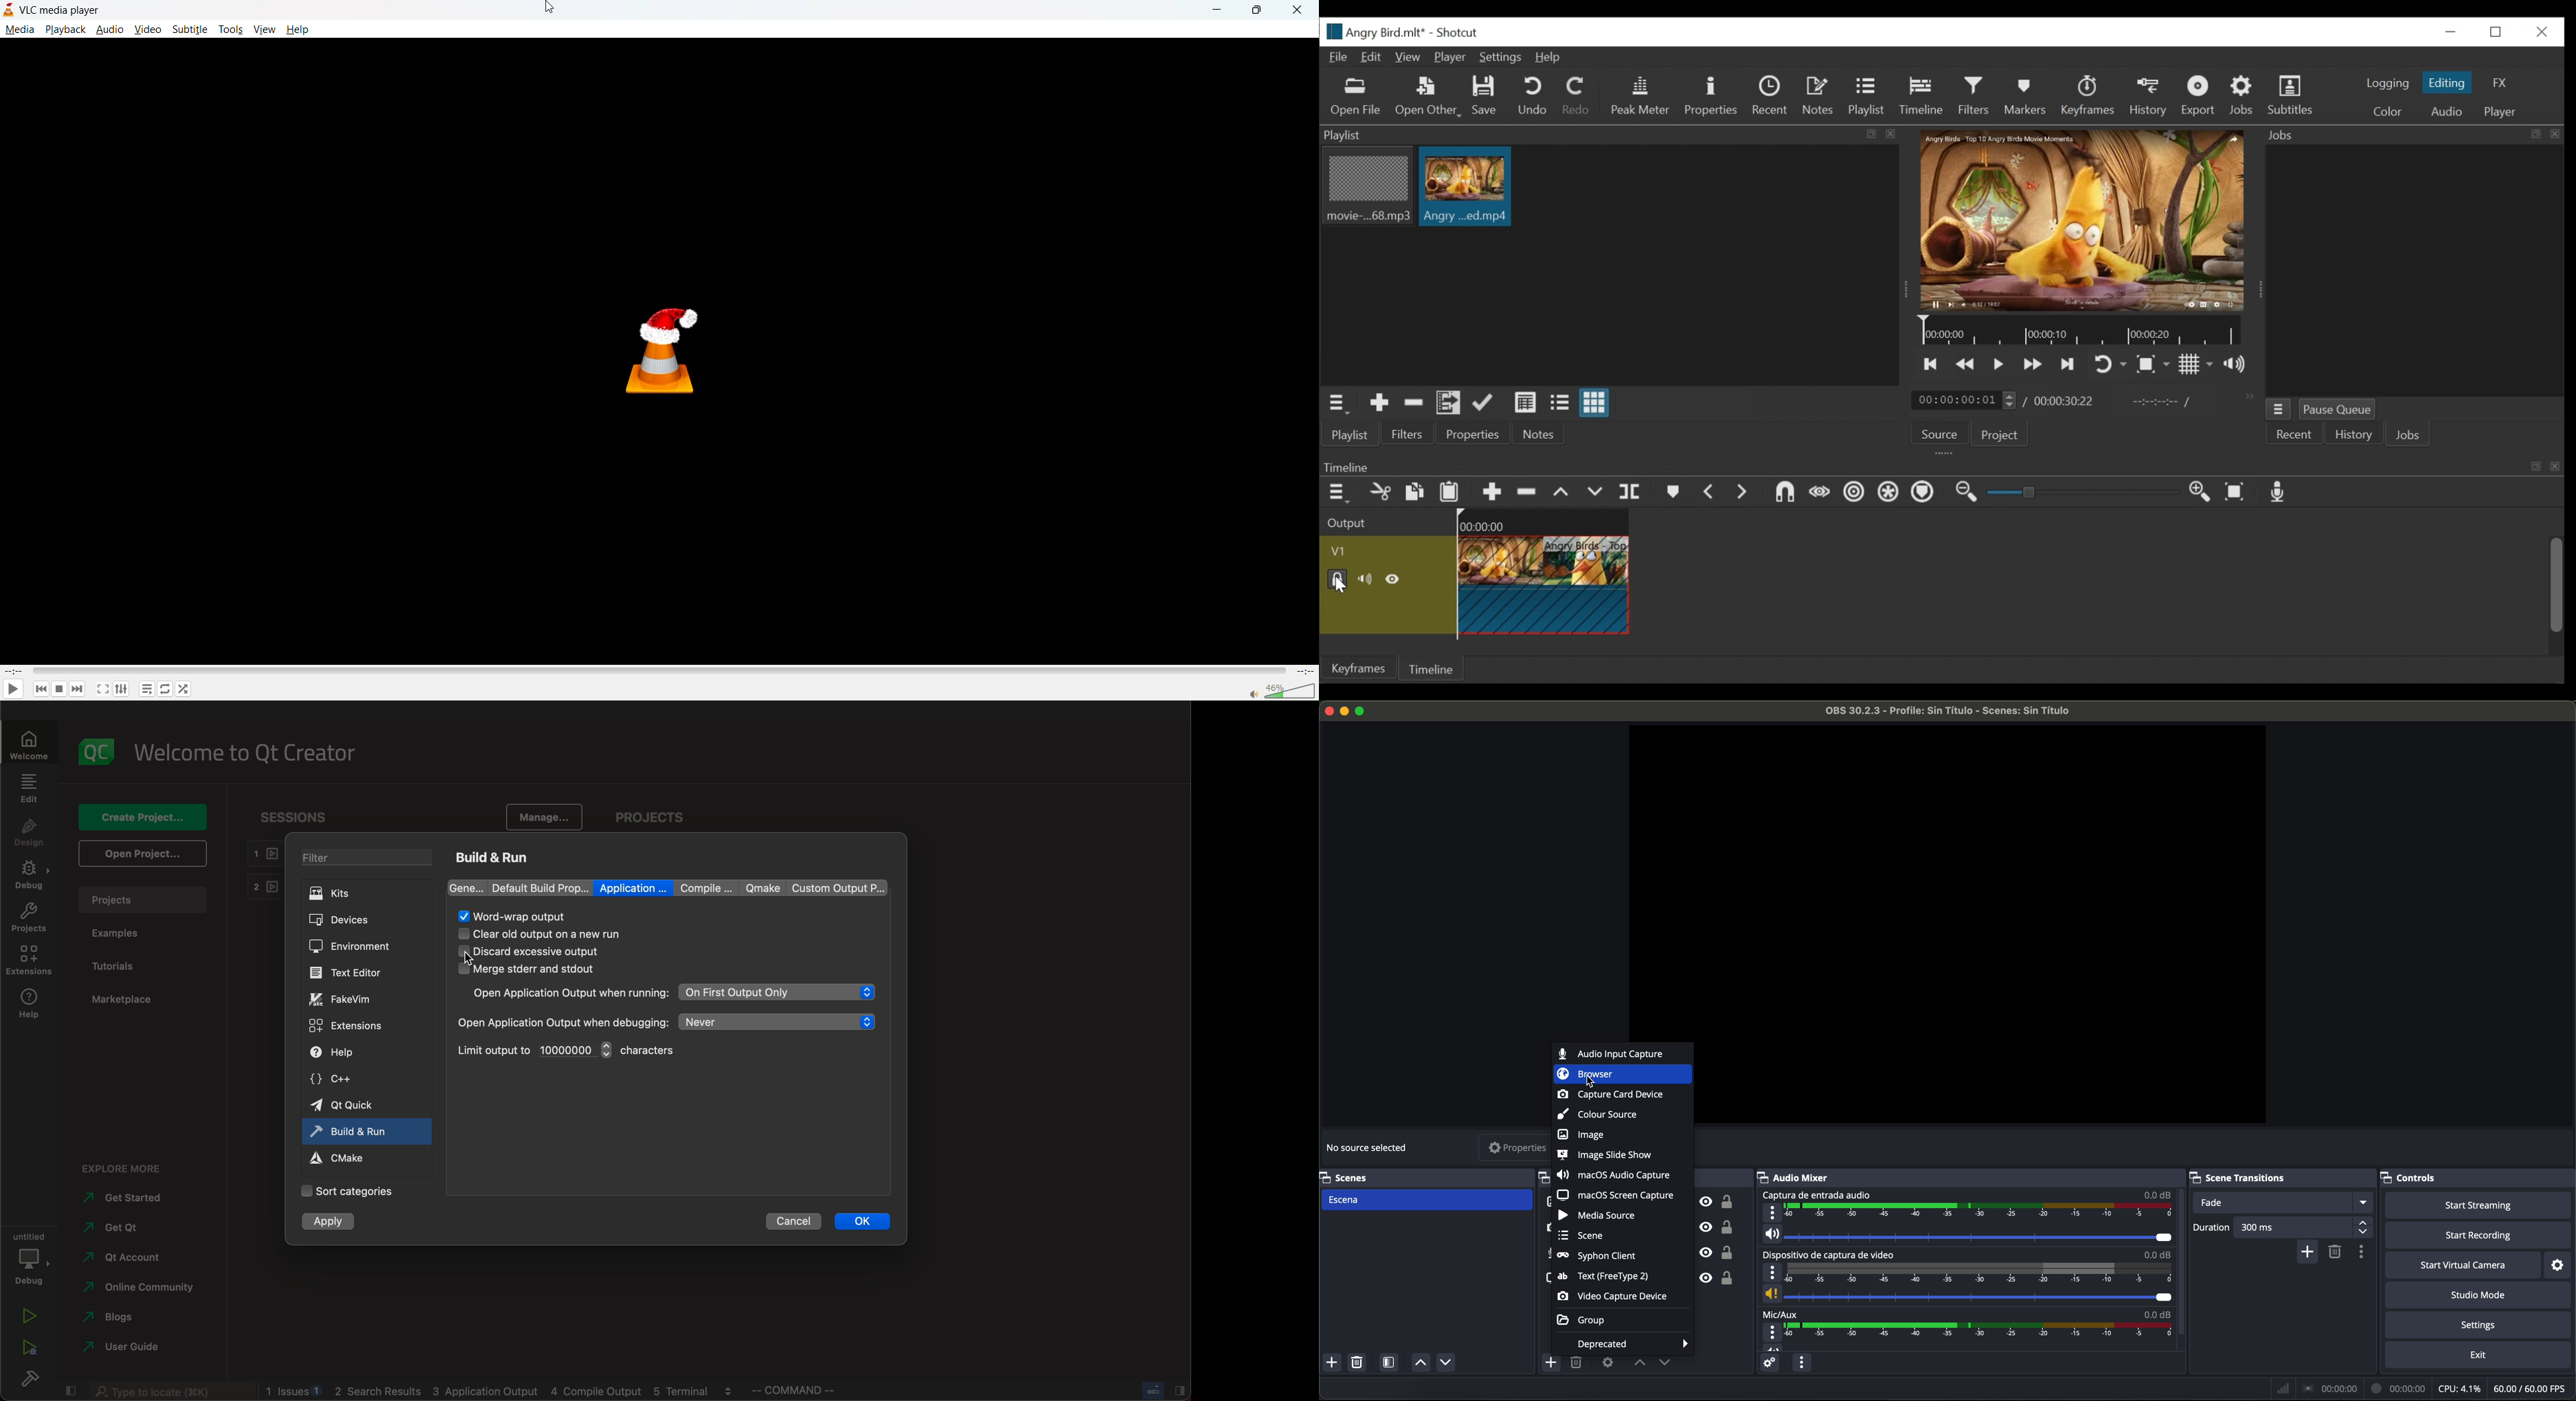 This screenshot has height=1428, width=2576. What do you see at coordinates (2364, 1254) in the screenshot?
I see `transition properties` at bounding box center [2364, 1254].